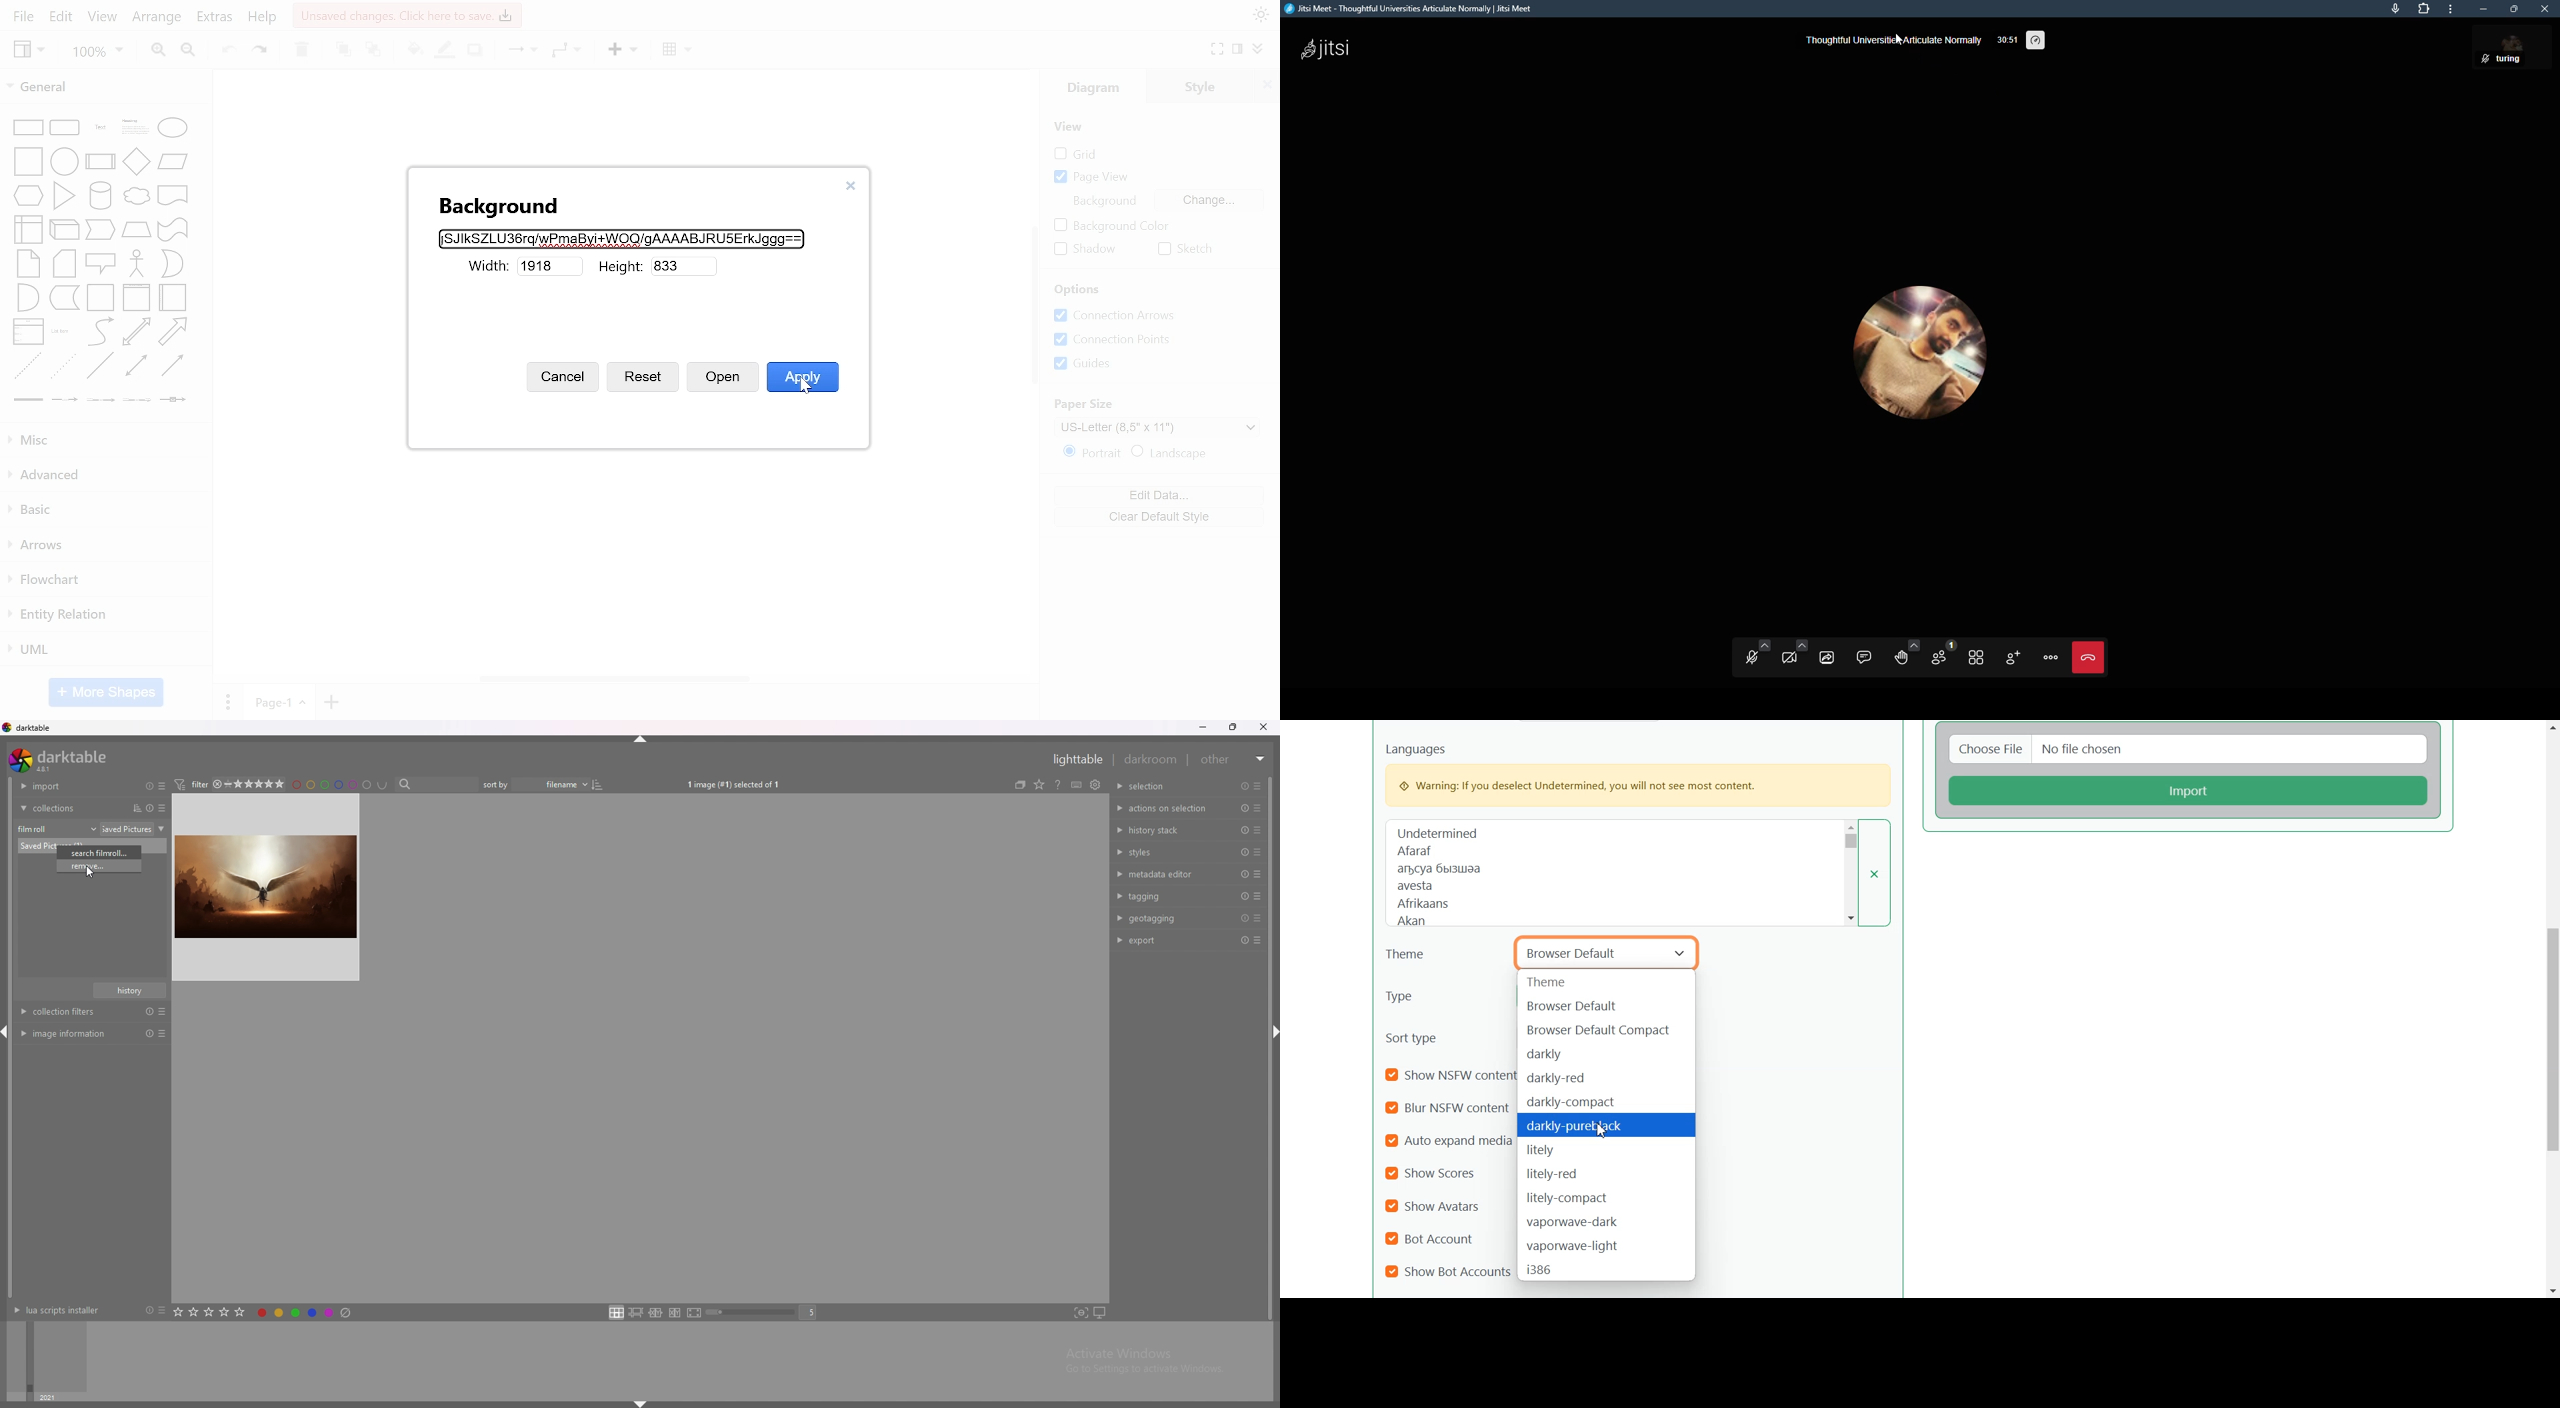  What do you see at coordinates (1120, 340) in the screenshot?
I see `connection points` at bounding box center [1120, 340].